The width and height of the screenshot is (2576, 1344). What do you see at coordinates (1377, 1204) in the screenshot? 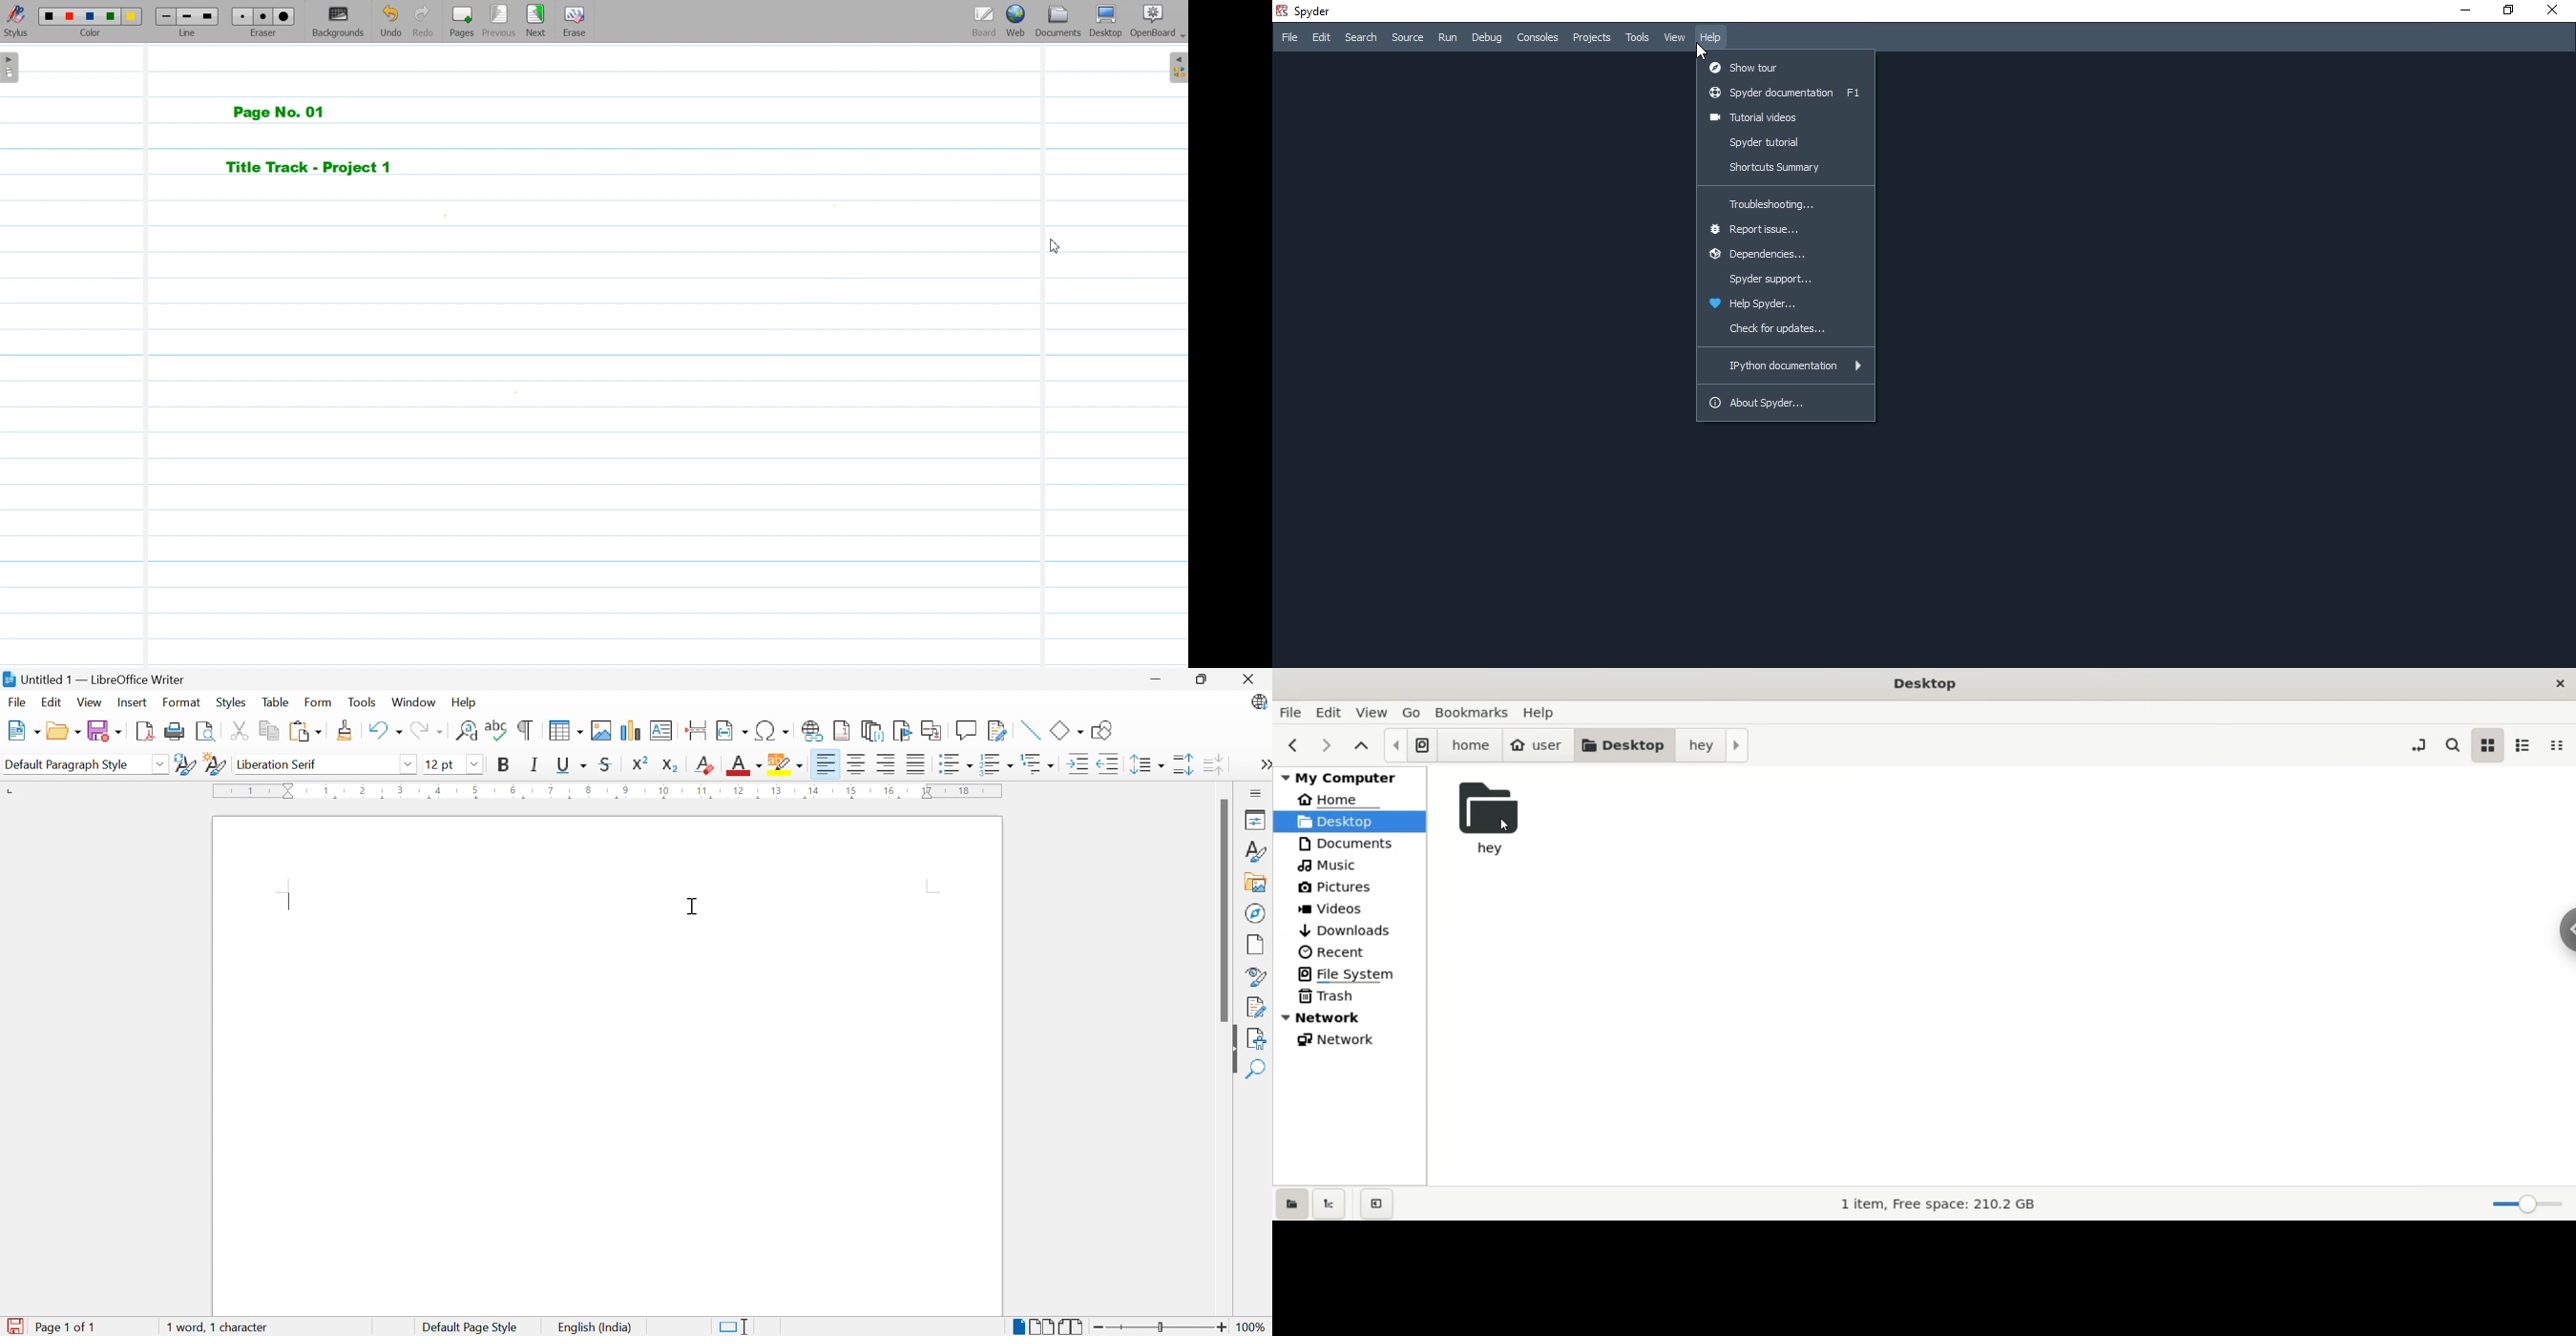
I see `close sidebar` at bounding box center [1377, 1204].